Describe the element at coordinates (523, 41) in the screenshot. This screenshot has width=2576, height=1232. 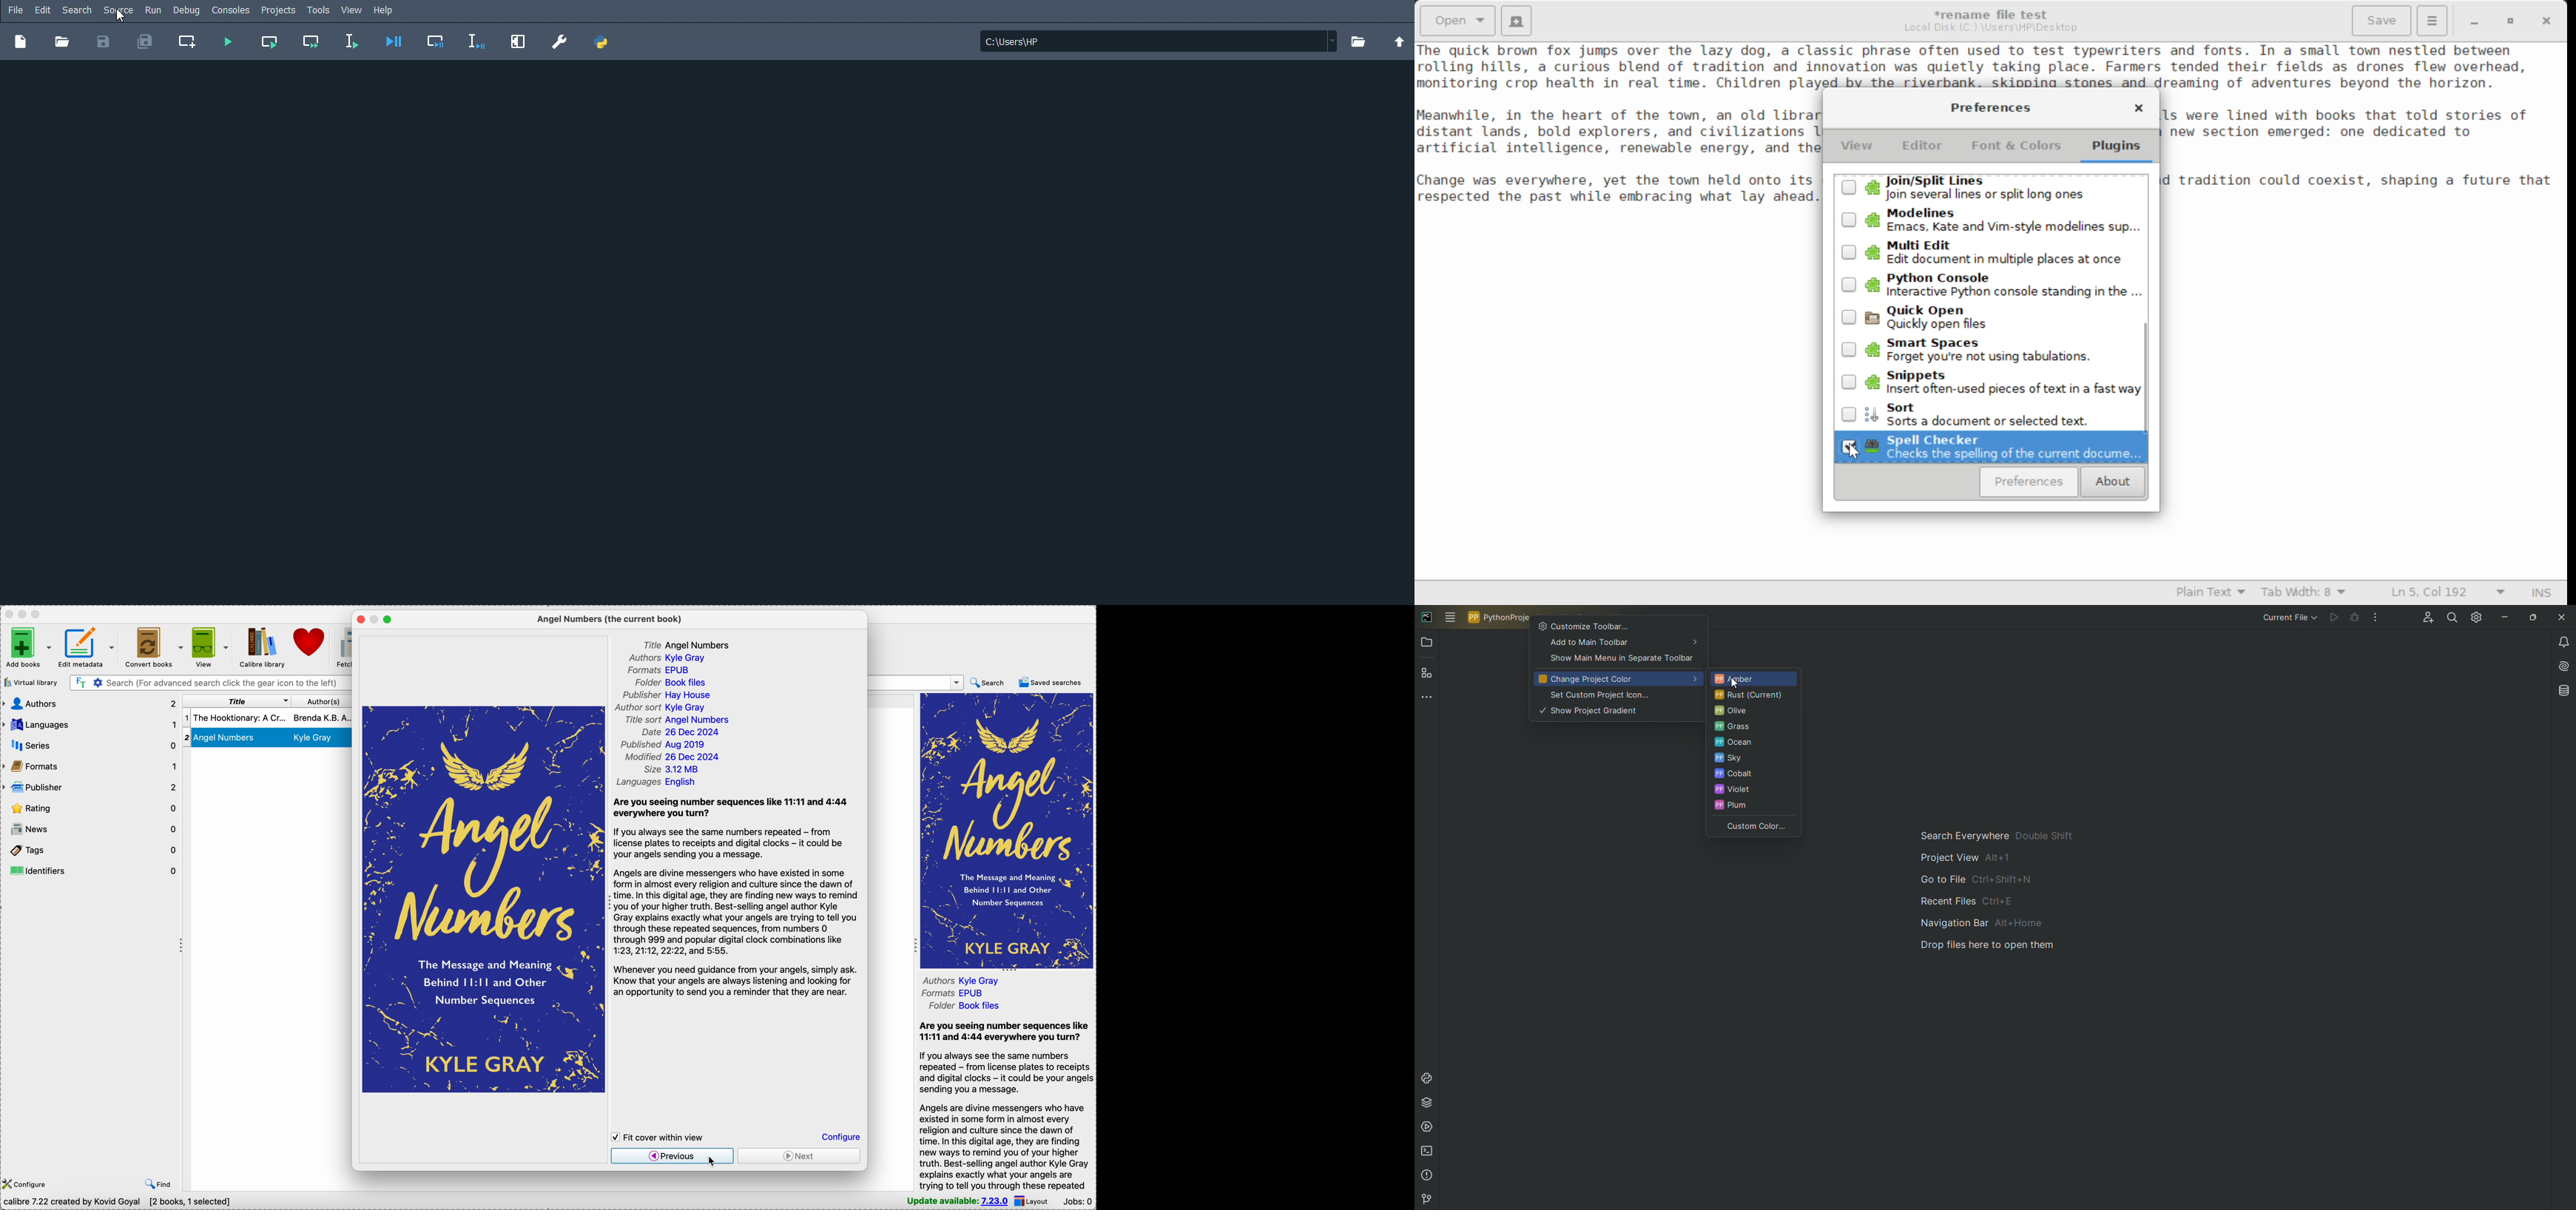
I see `Maximize current pane` at that location.